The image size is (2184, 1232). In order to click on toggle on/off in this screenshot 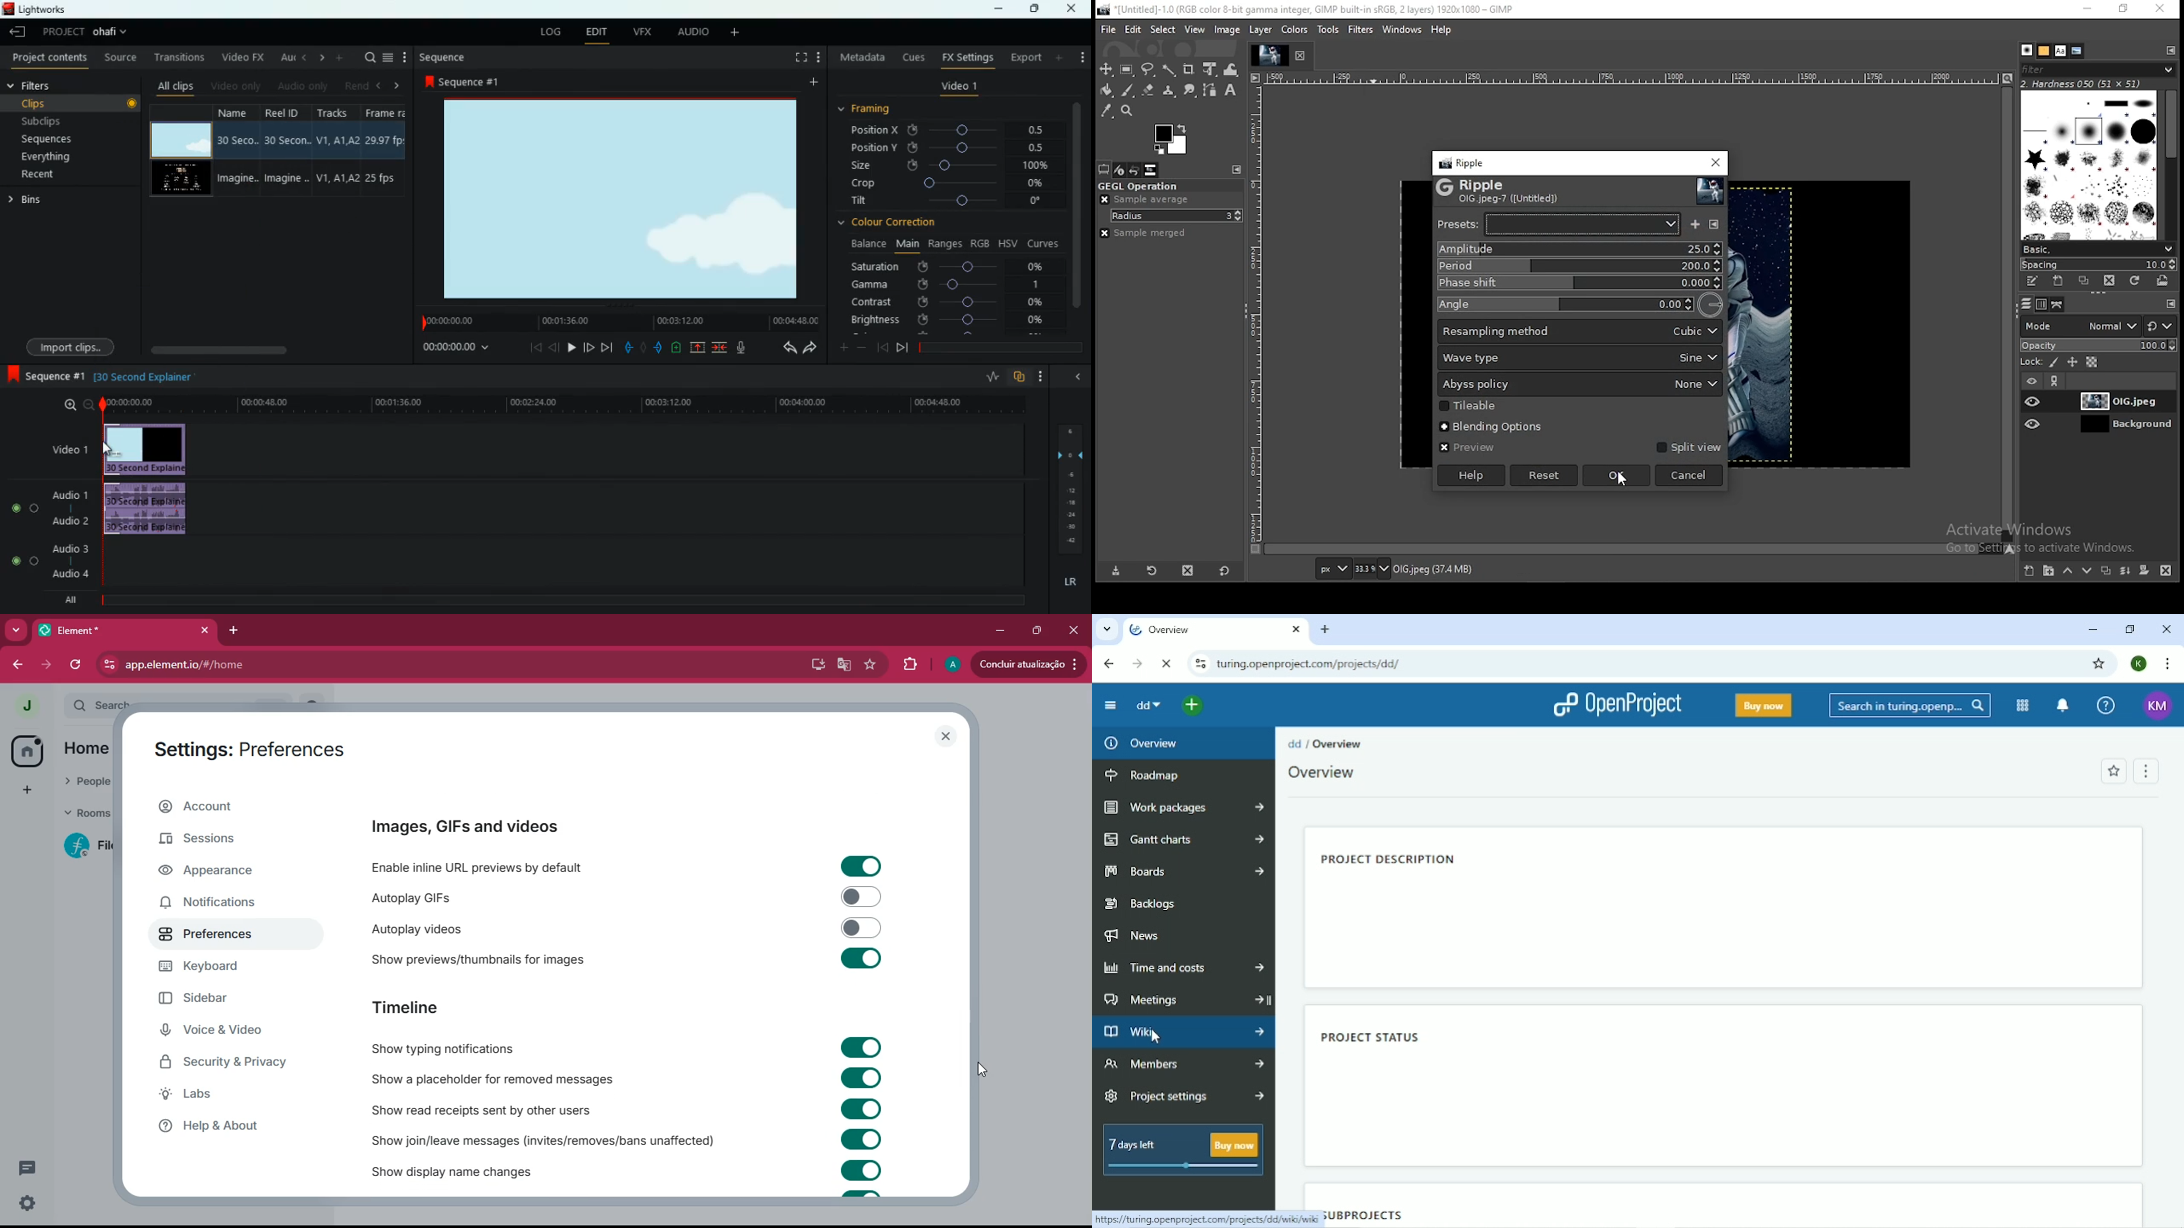, I will do `click(862, 928)`.